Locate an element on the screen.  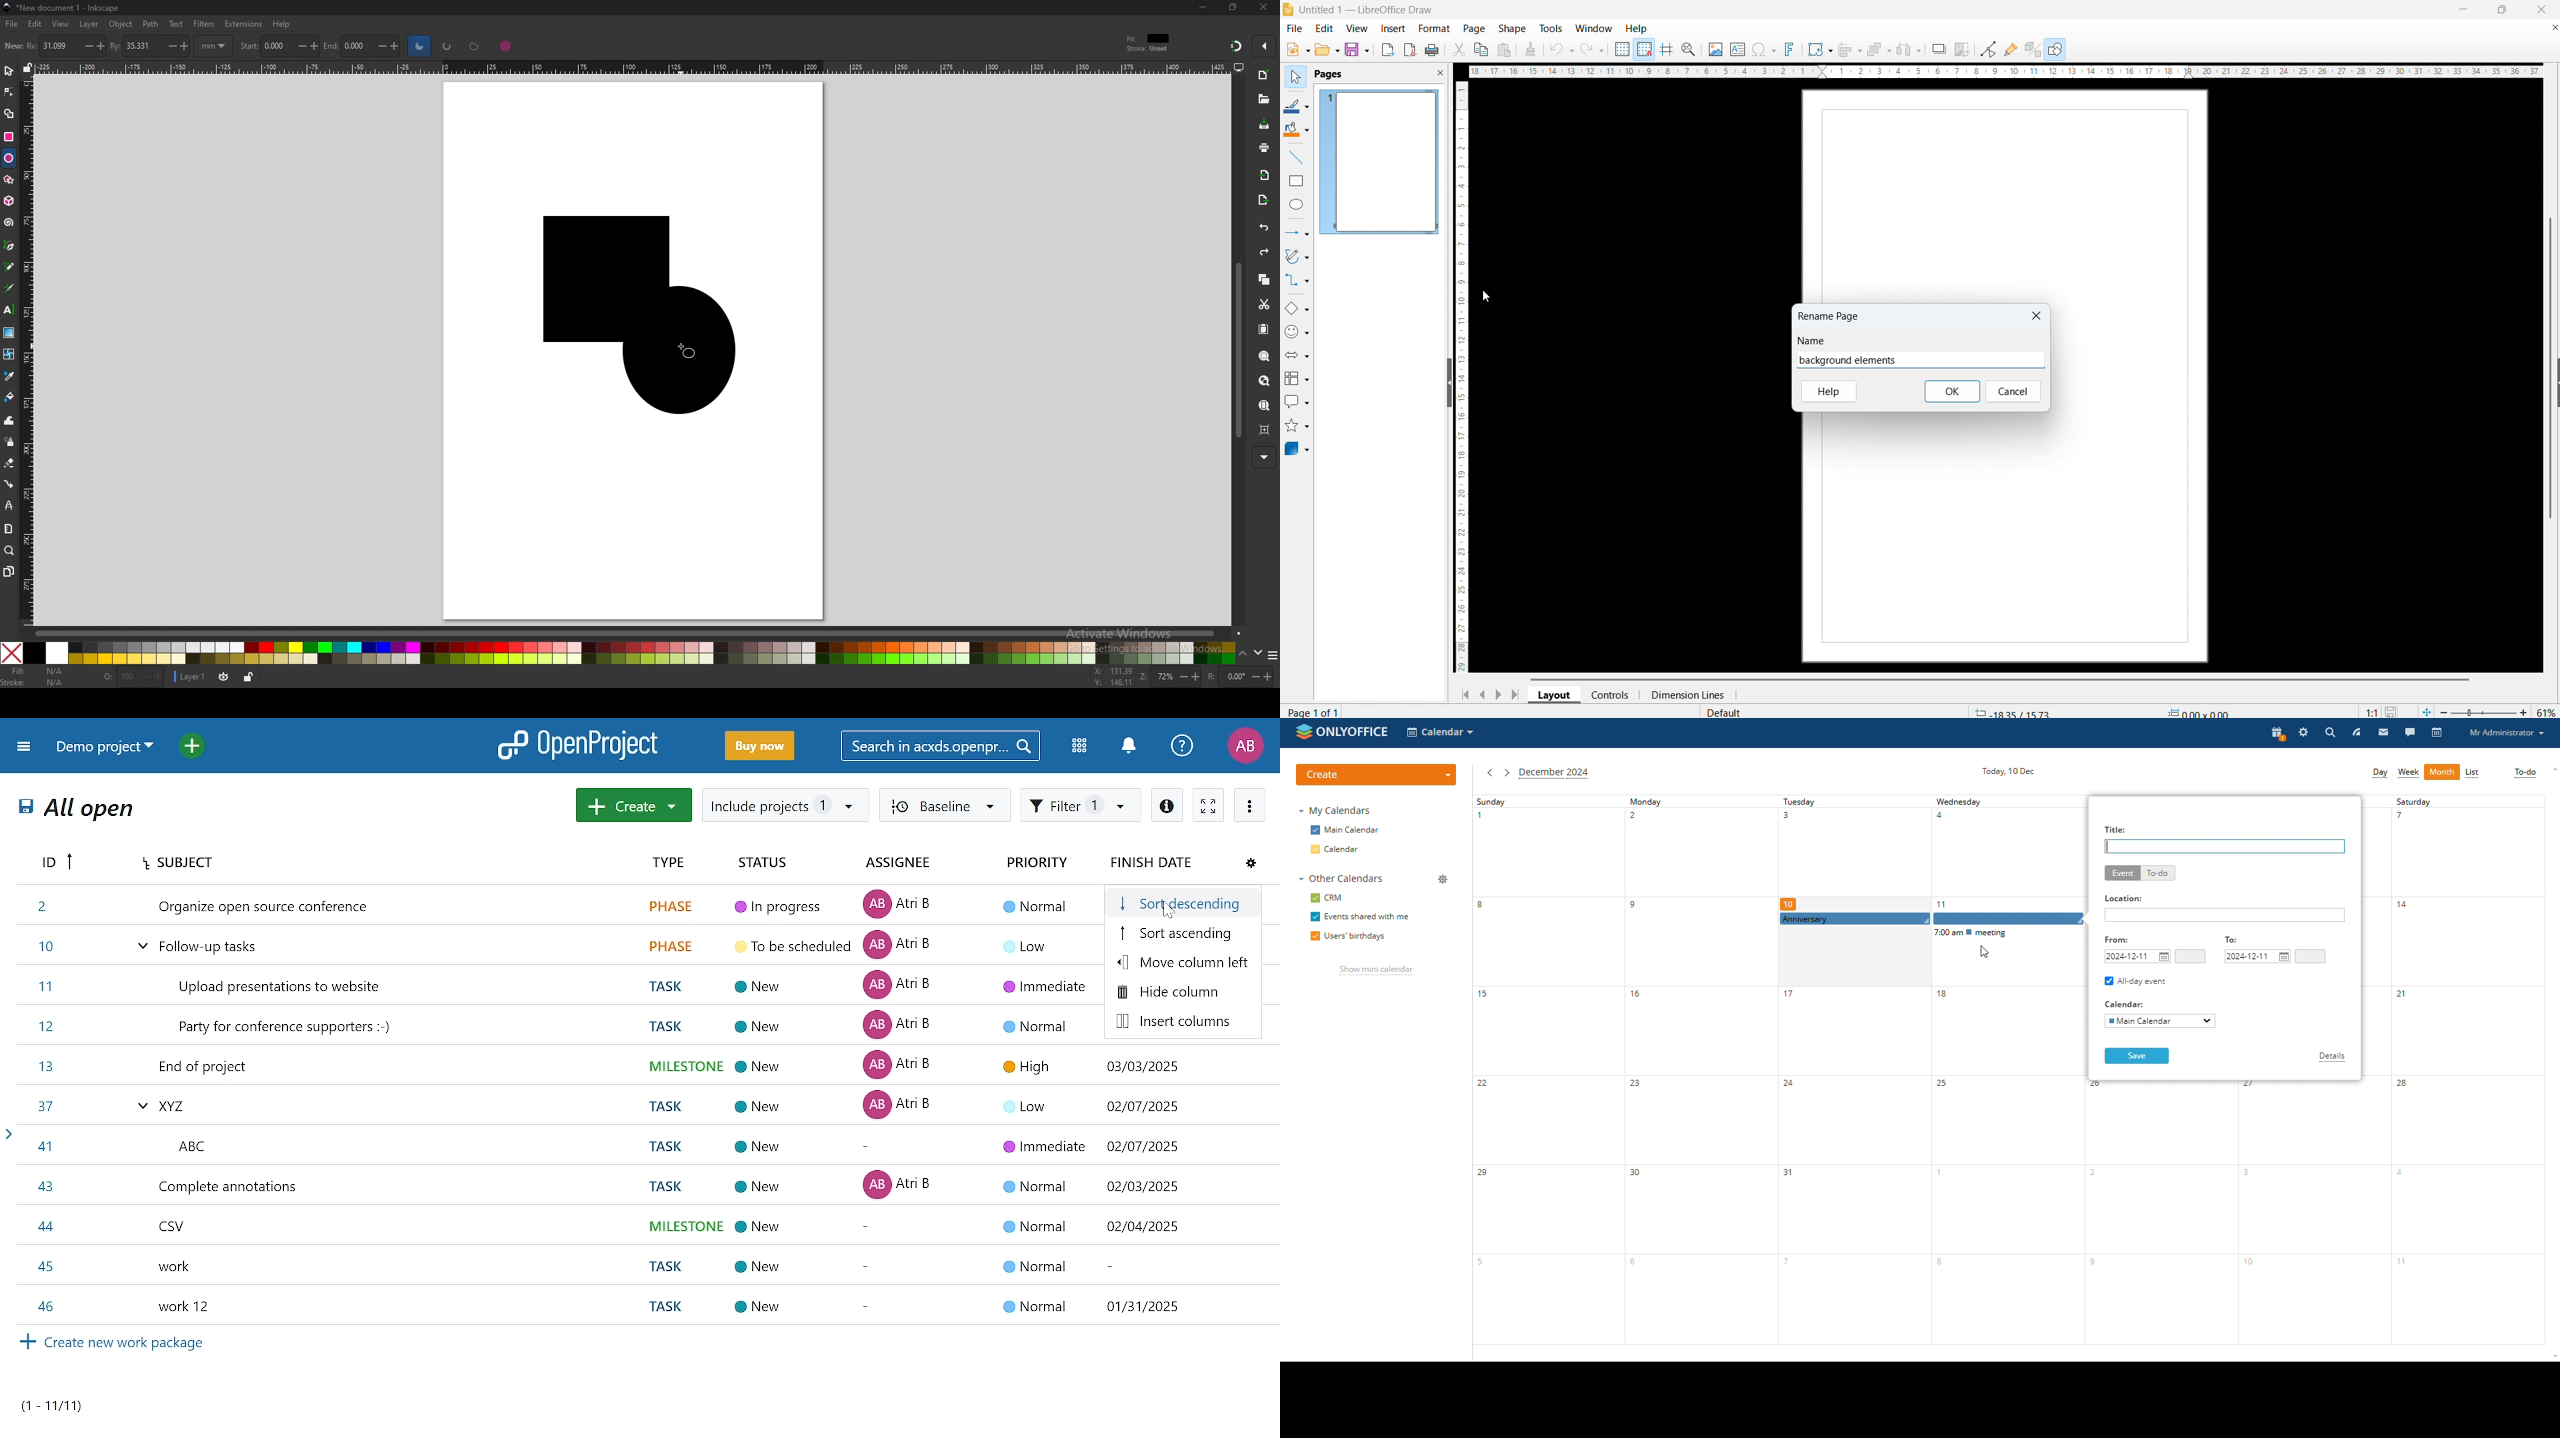
cursor coordinate is located at coordinates (2012, 712).